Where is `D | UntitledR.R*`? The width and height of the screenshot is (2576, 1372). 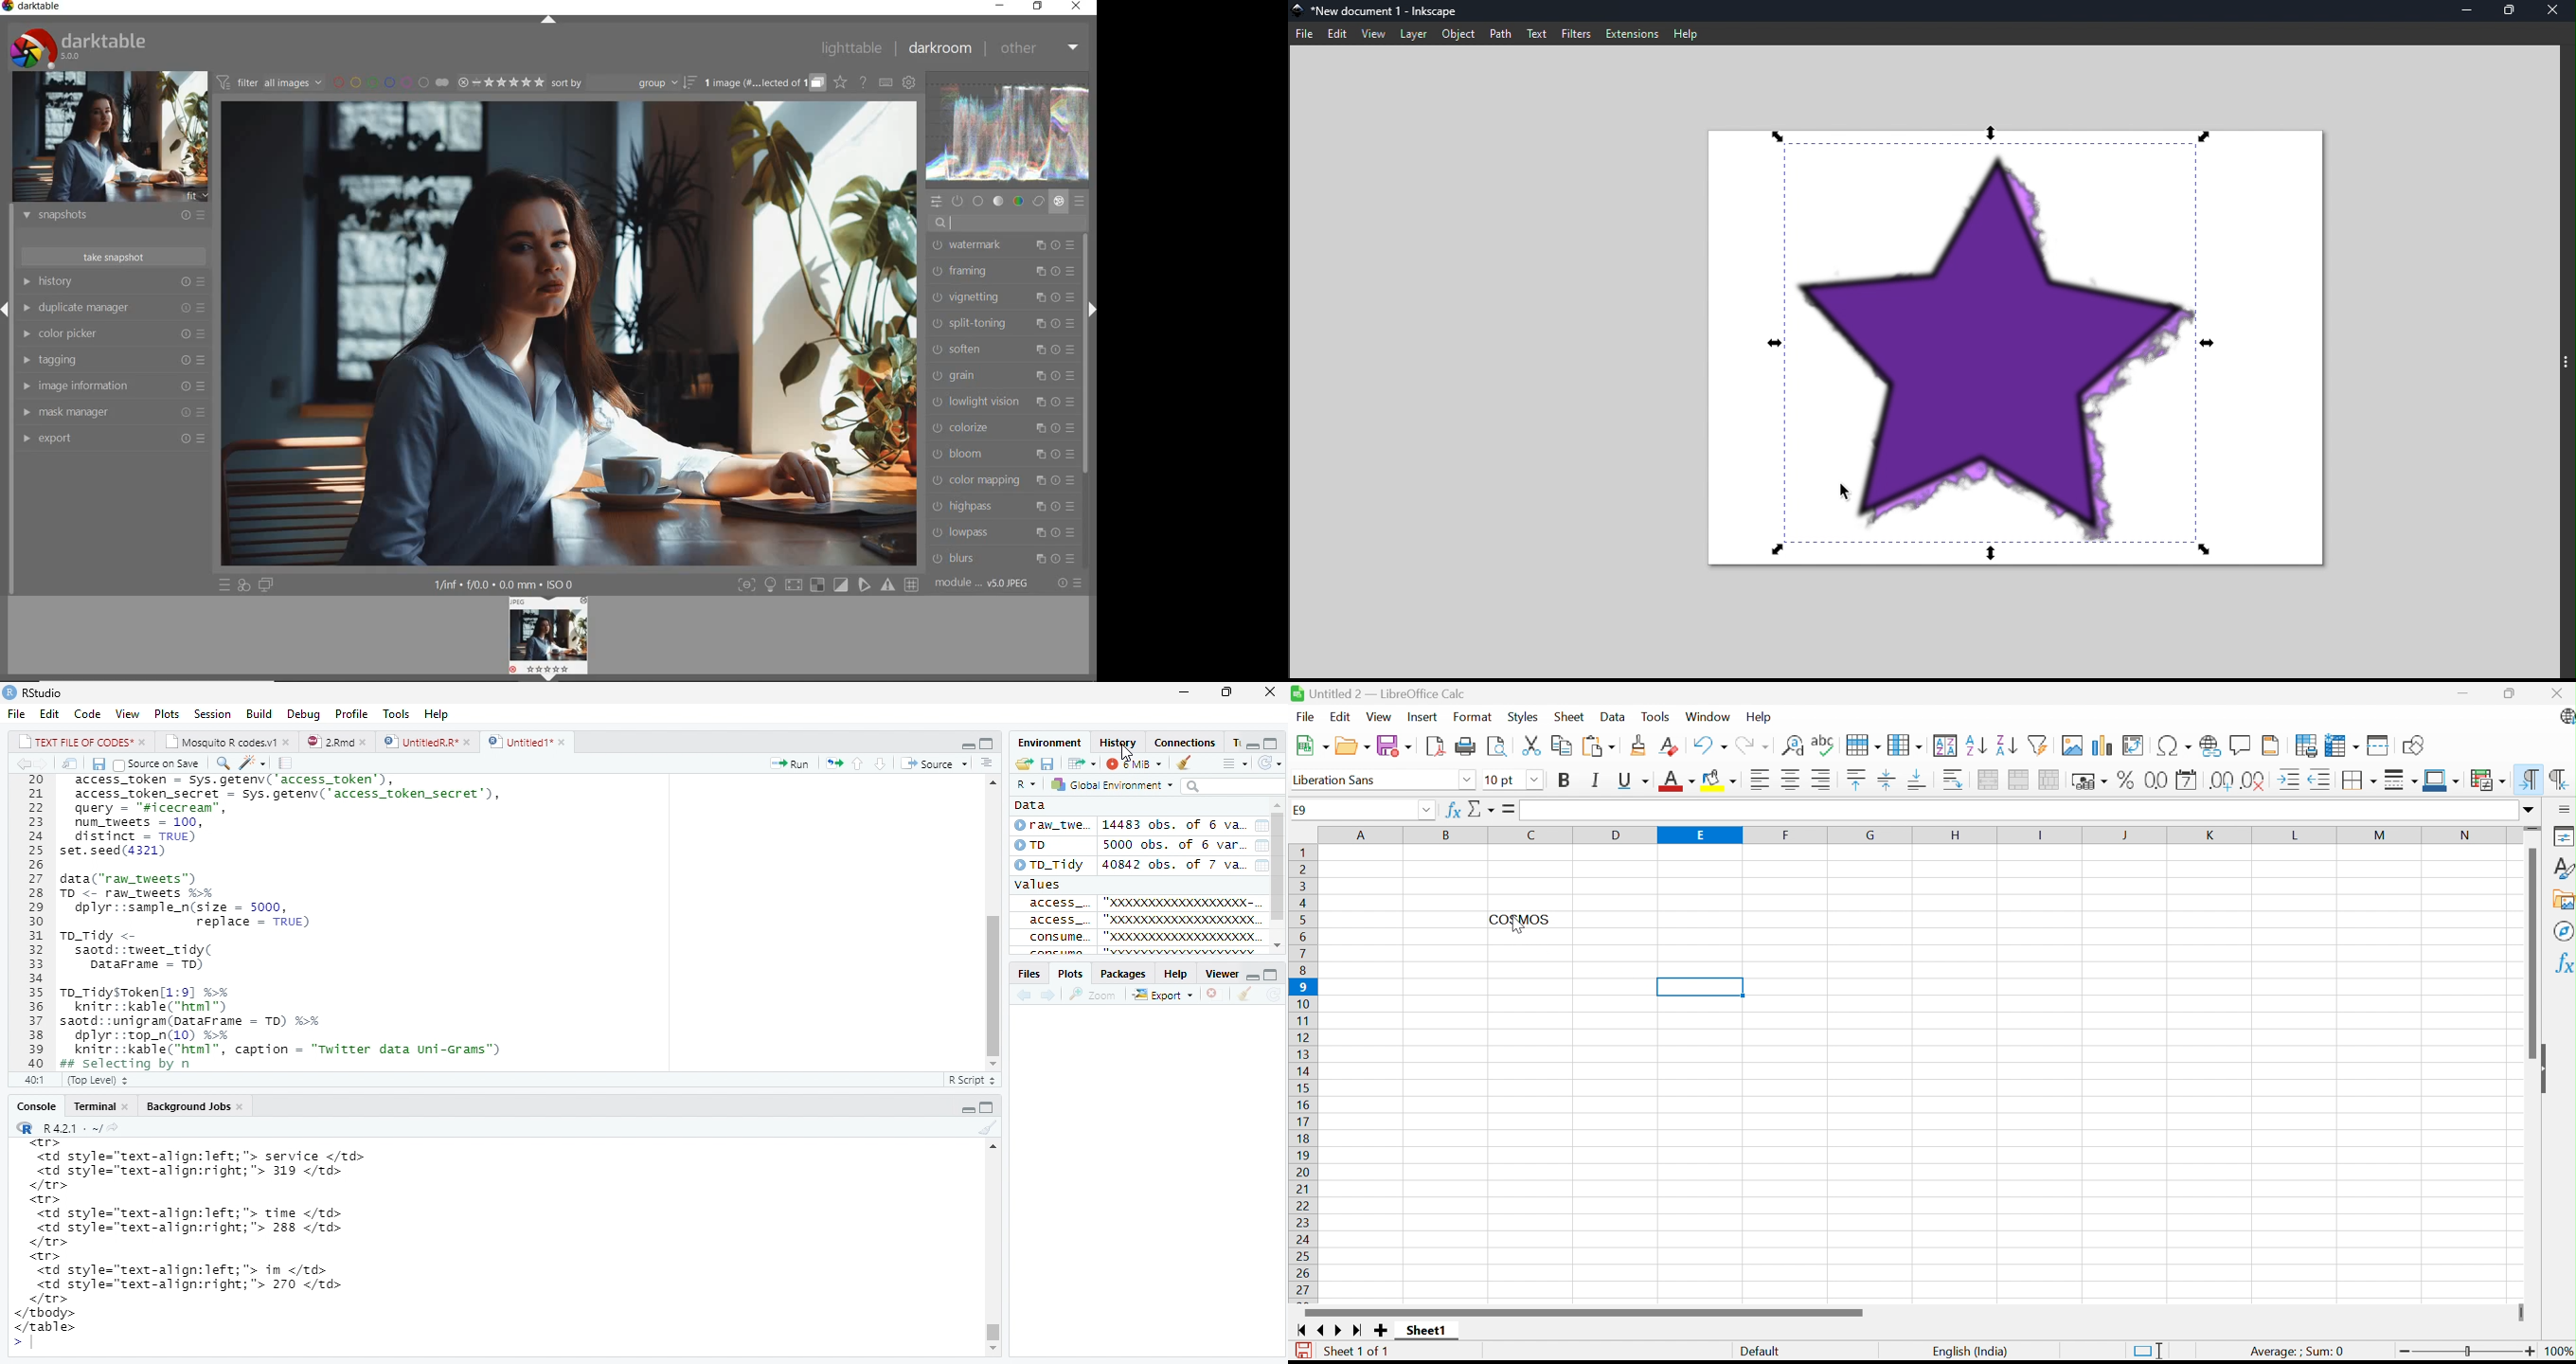
D | UntitledR.R* is located at coordinates (424, 742).